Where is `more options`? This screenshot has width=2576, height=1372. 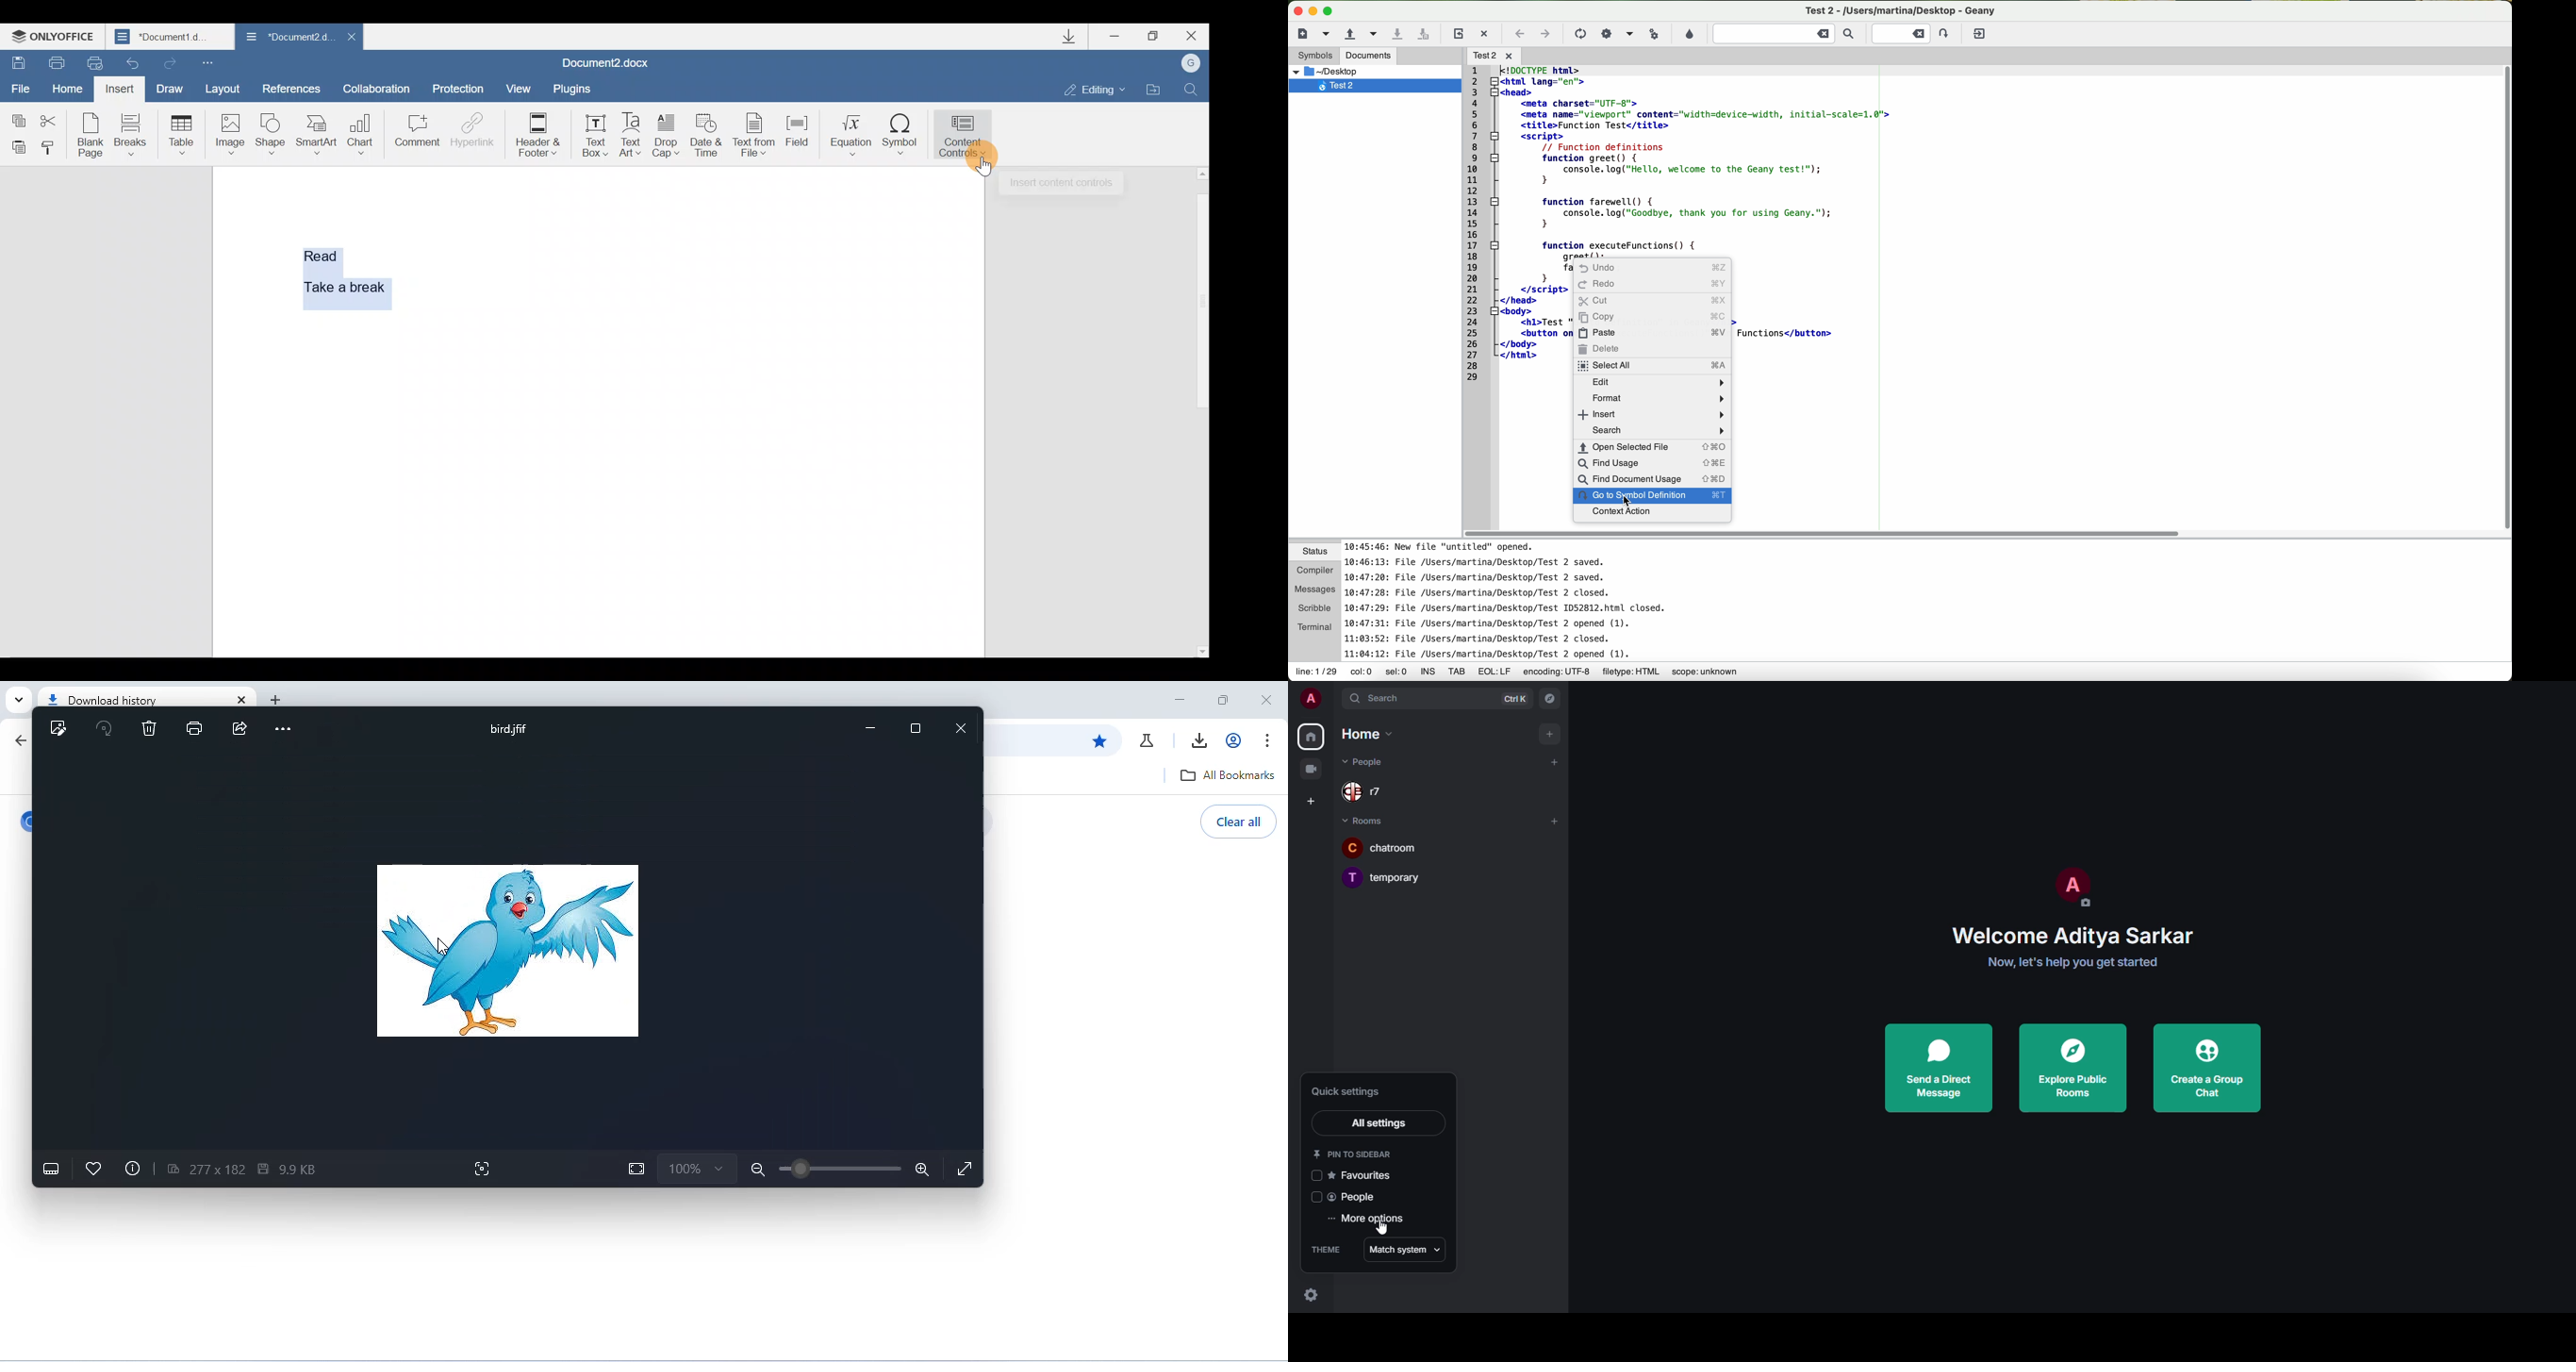 more options is located at coordinates (1368, 1220).